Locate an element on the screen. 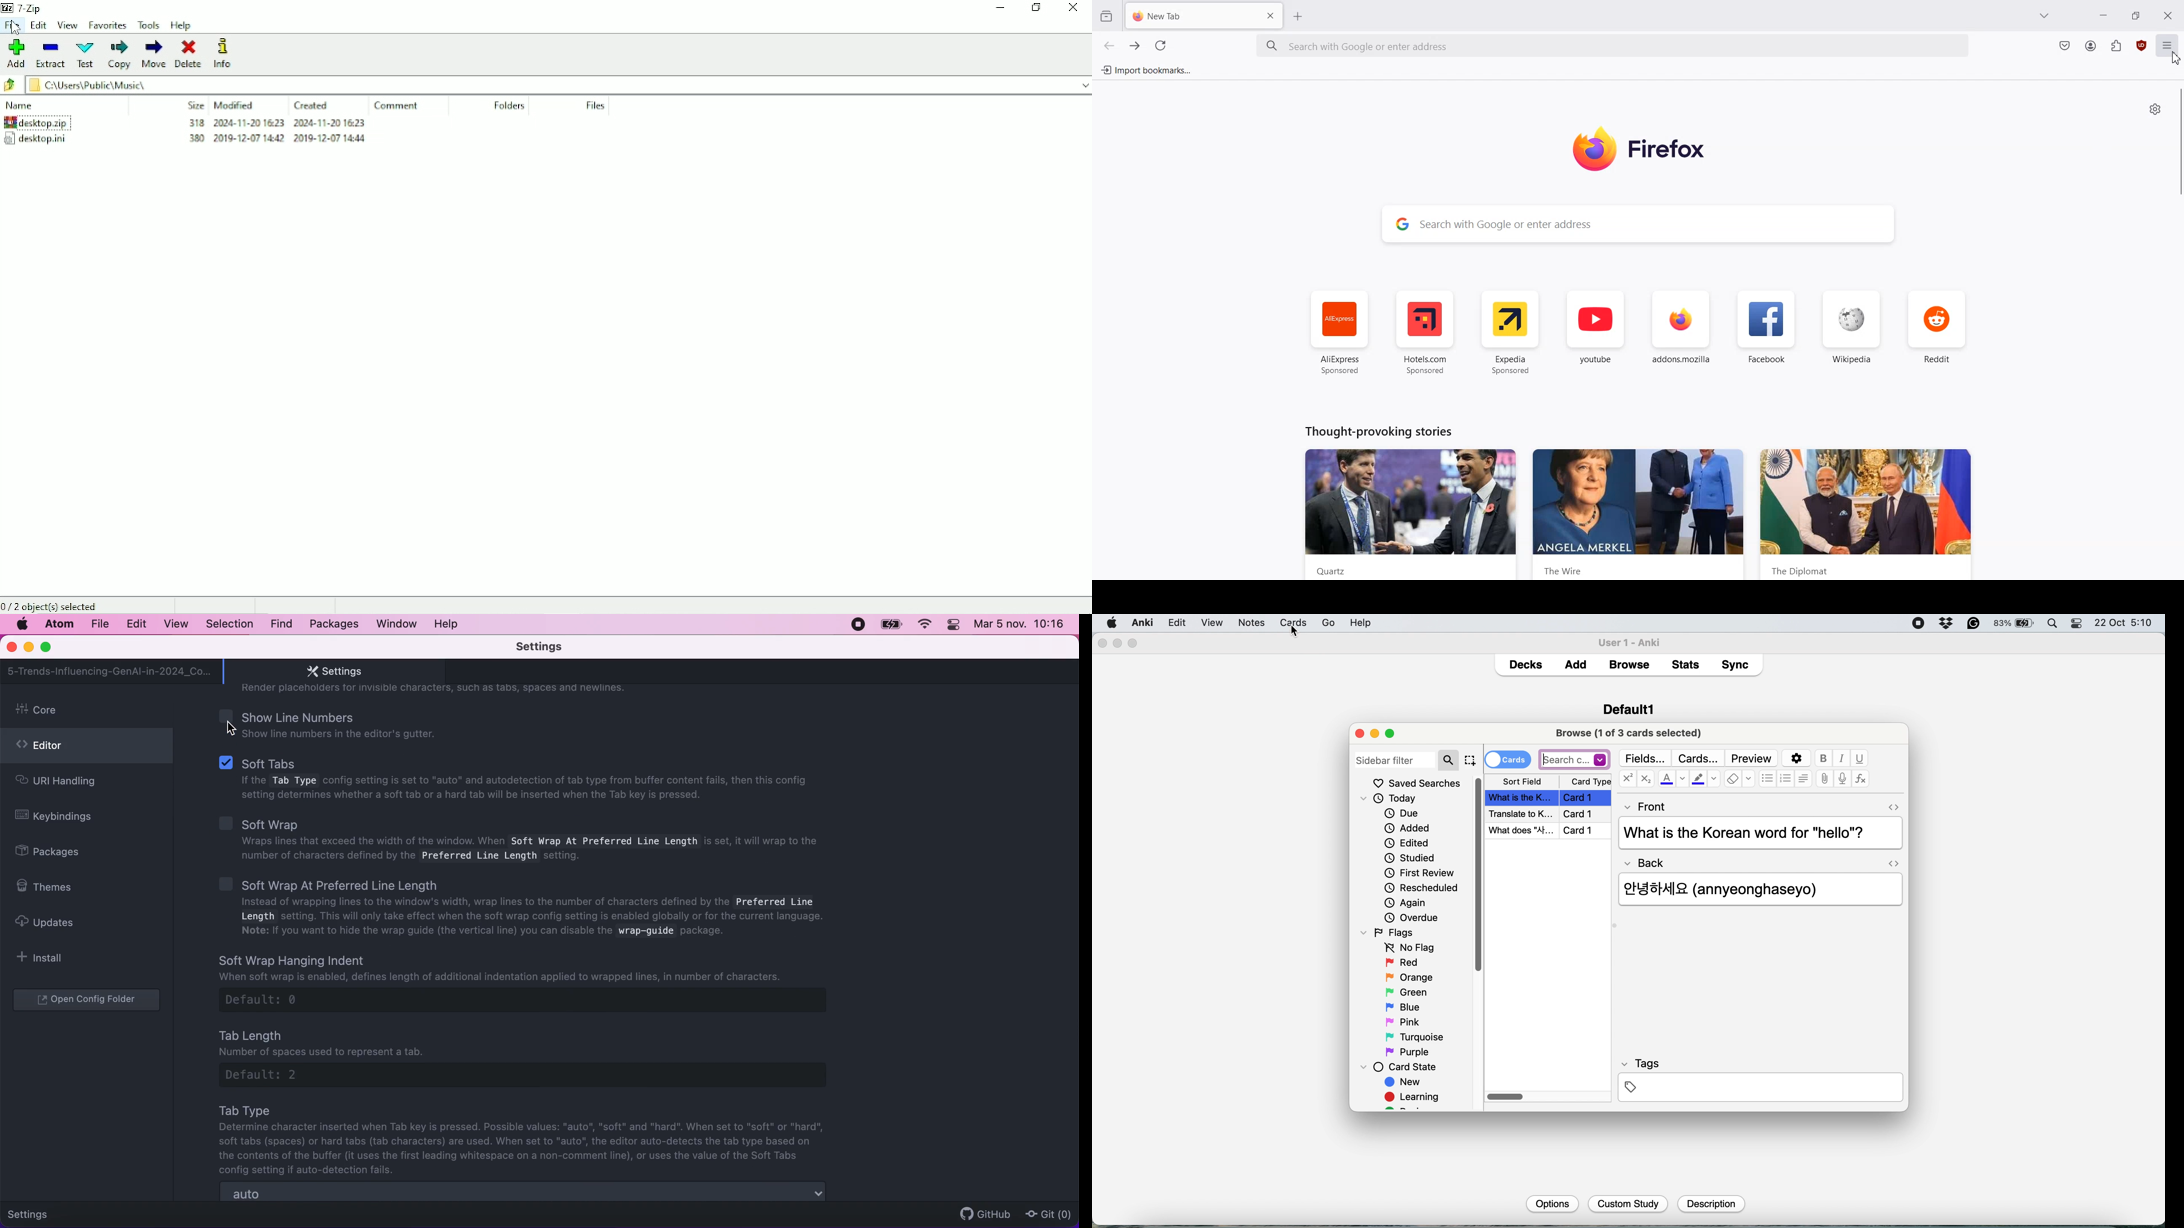 This screenshot has height=1232, width=2184. Back is located at coordinates (1649, 860).